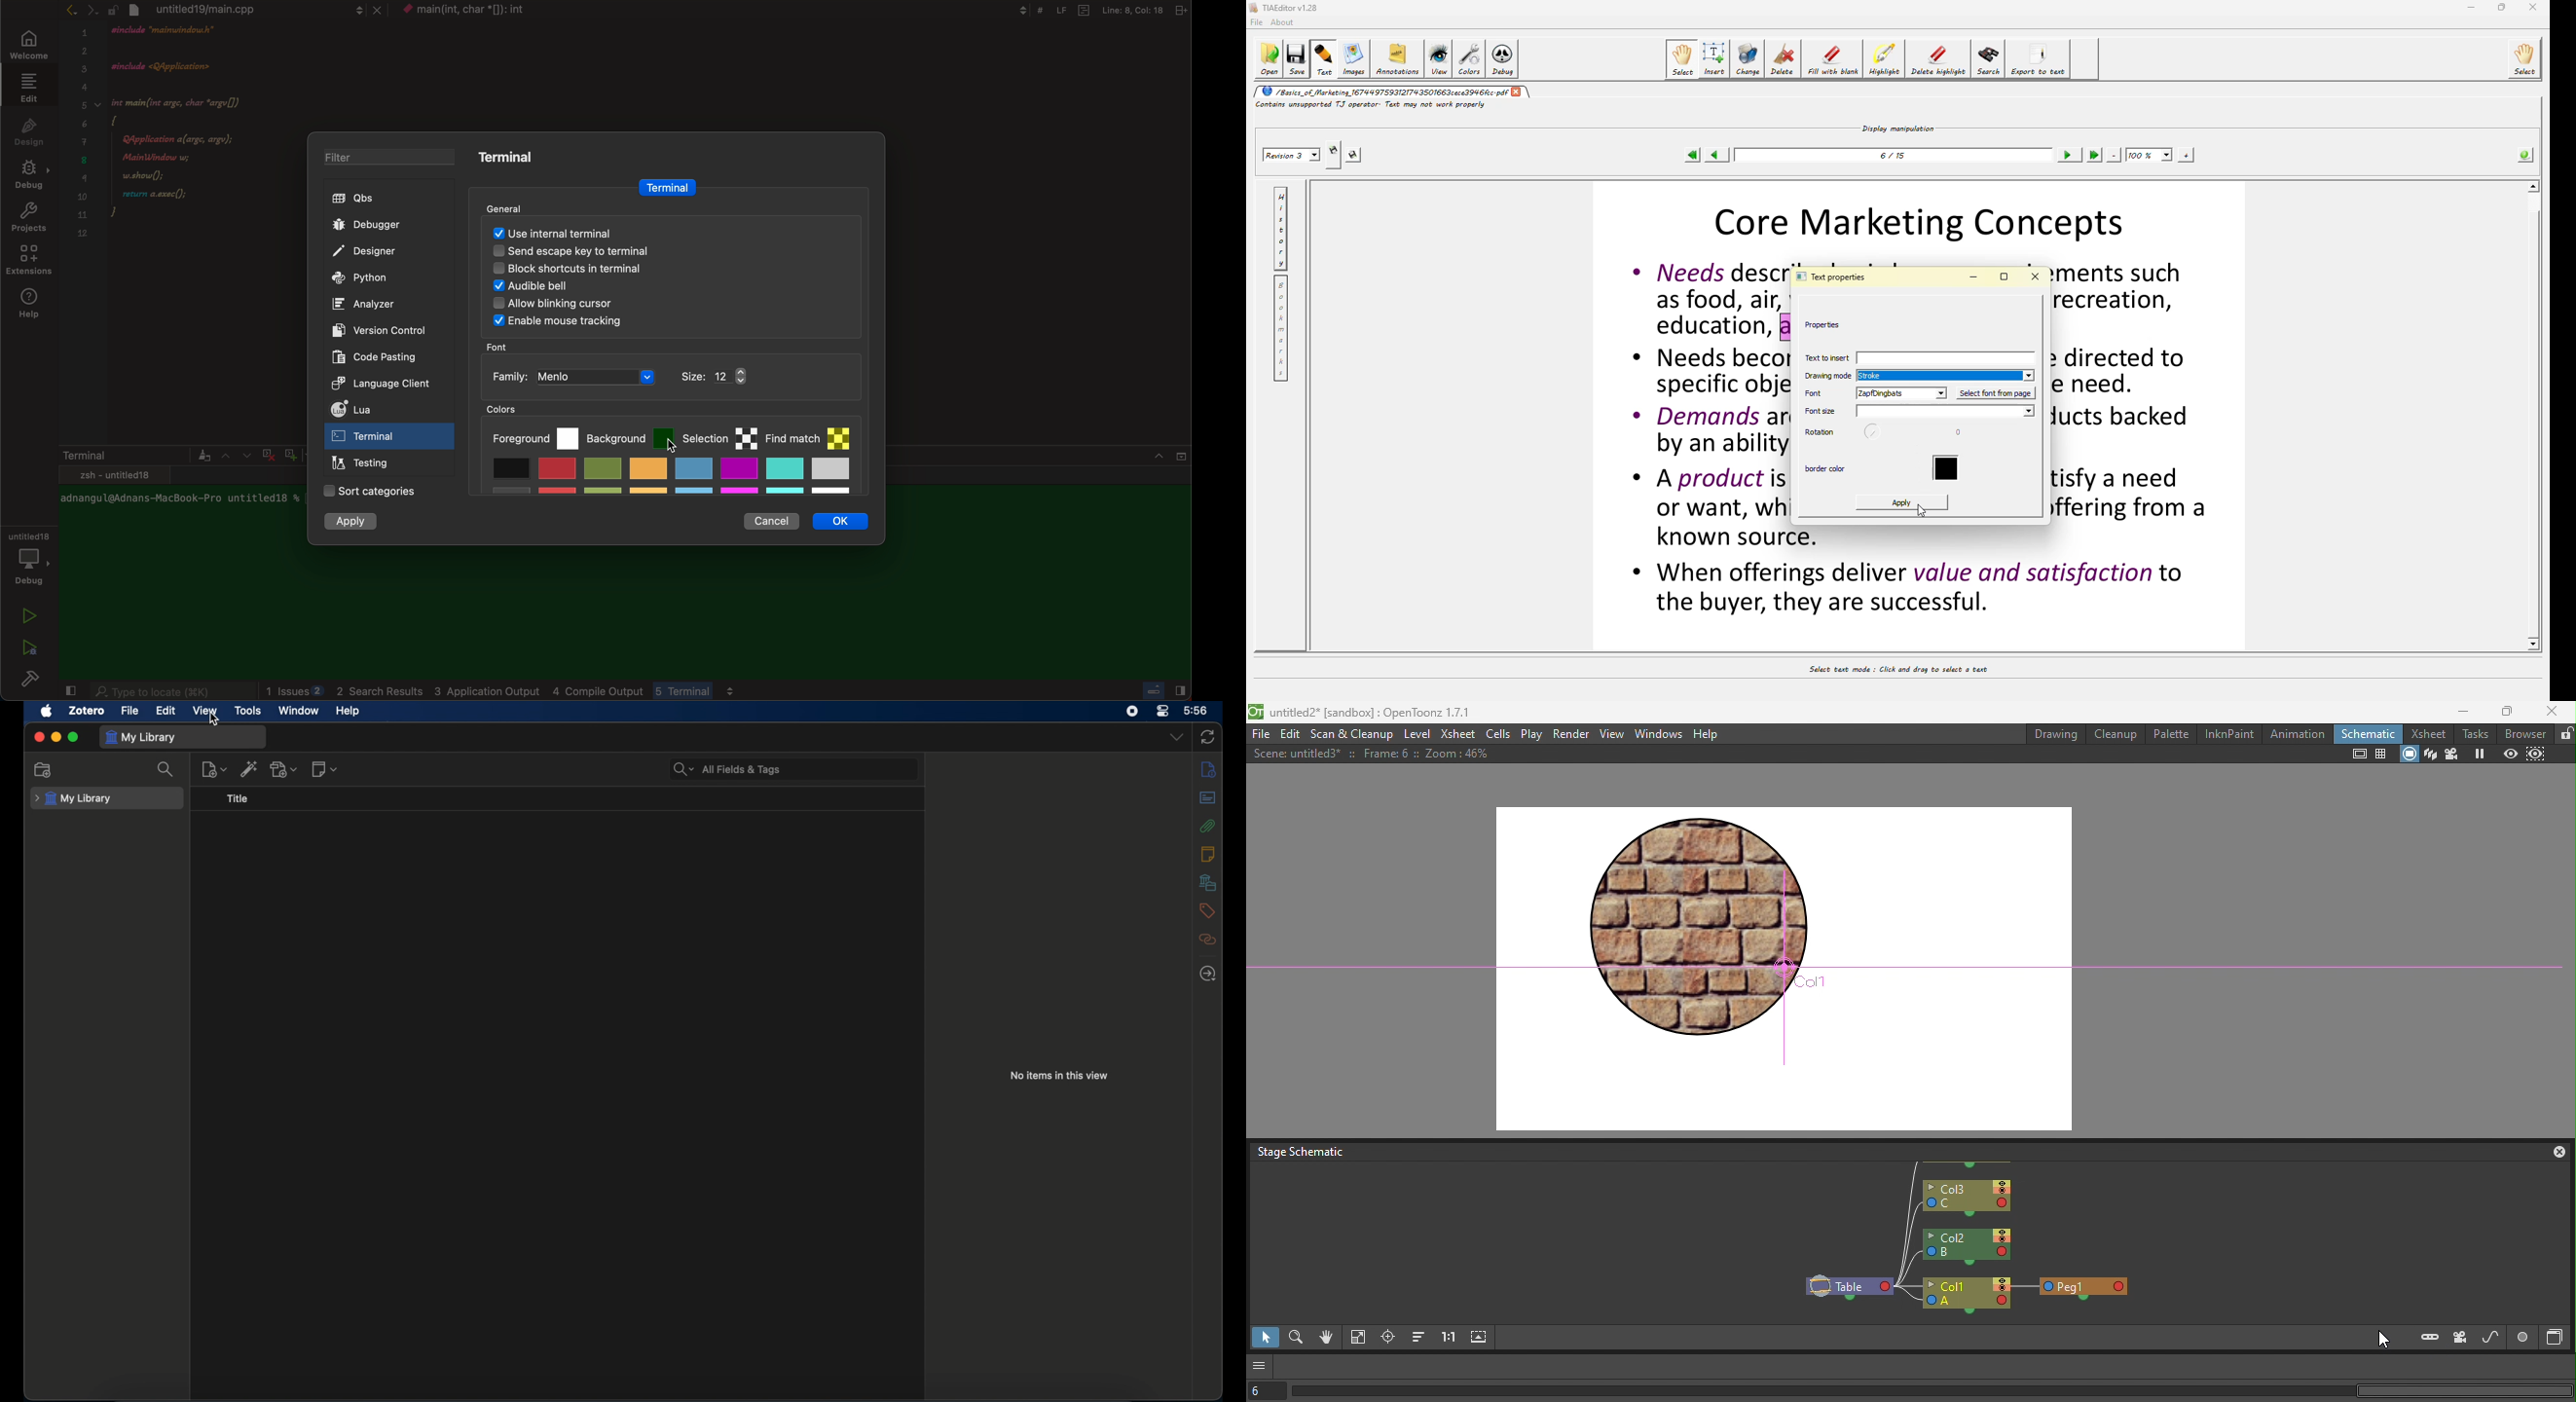  What do you see at coordinates (500, 346) in the screenshot?
I see `font` at bounding box center [500, 346].